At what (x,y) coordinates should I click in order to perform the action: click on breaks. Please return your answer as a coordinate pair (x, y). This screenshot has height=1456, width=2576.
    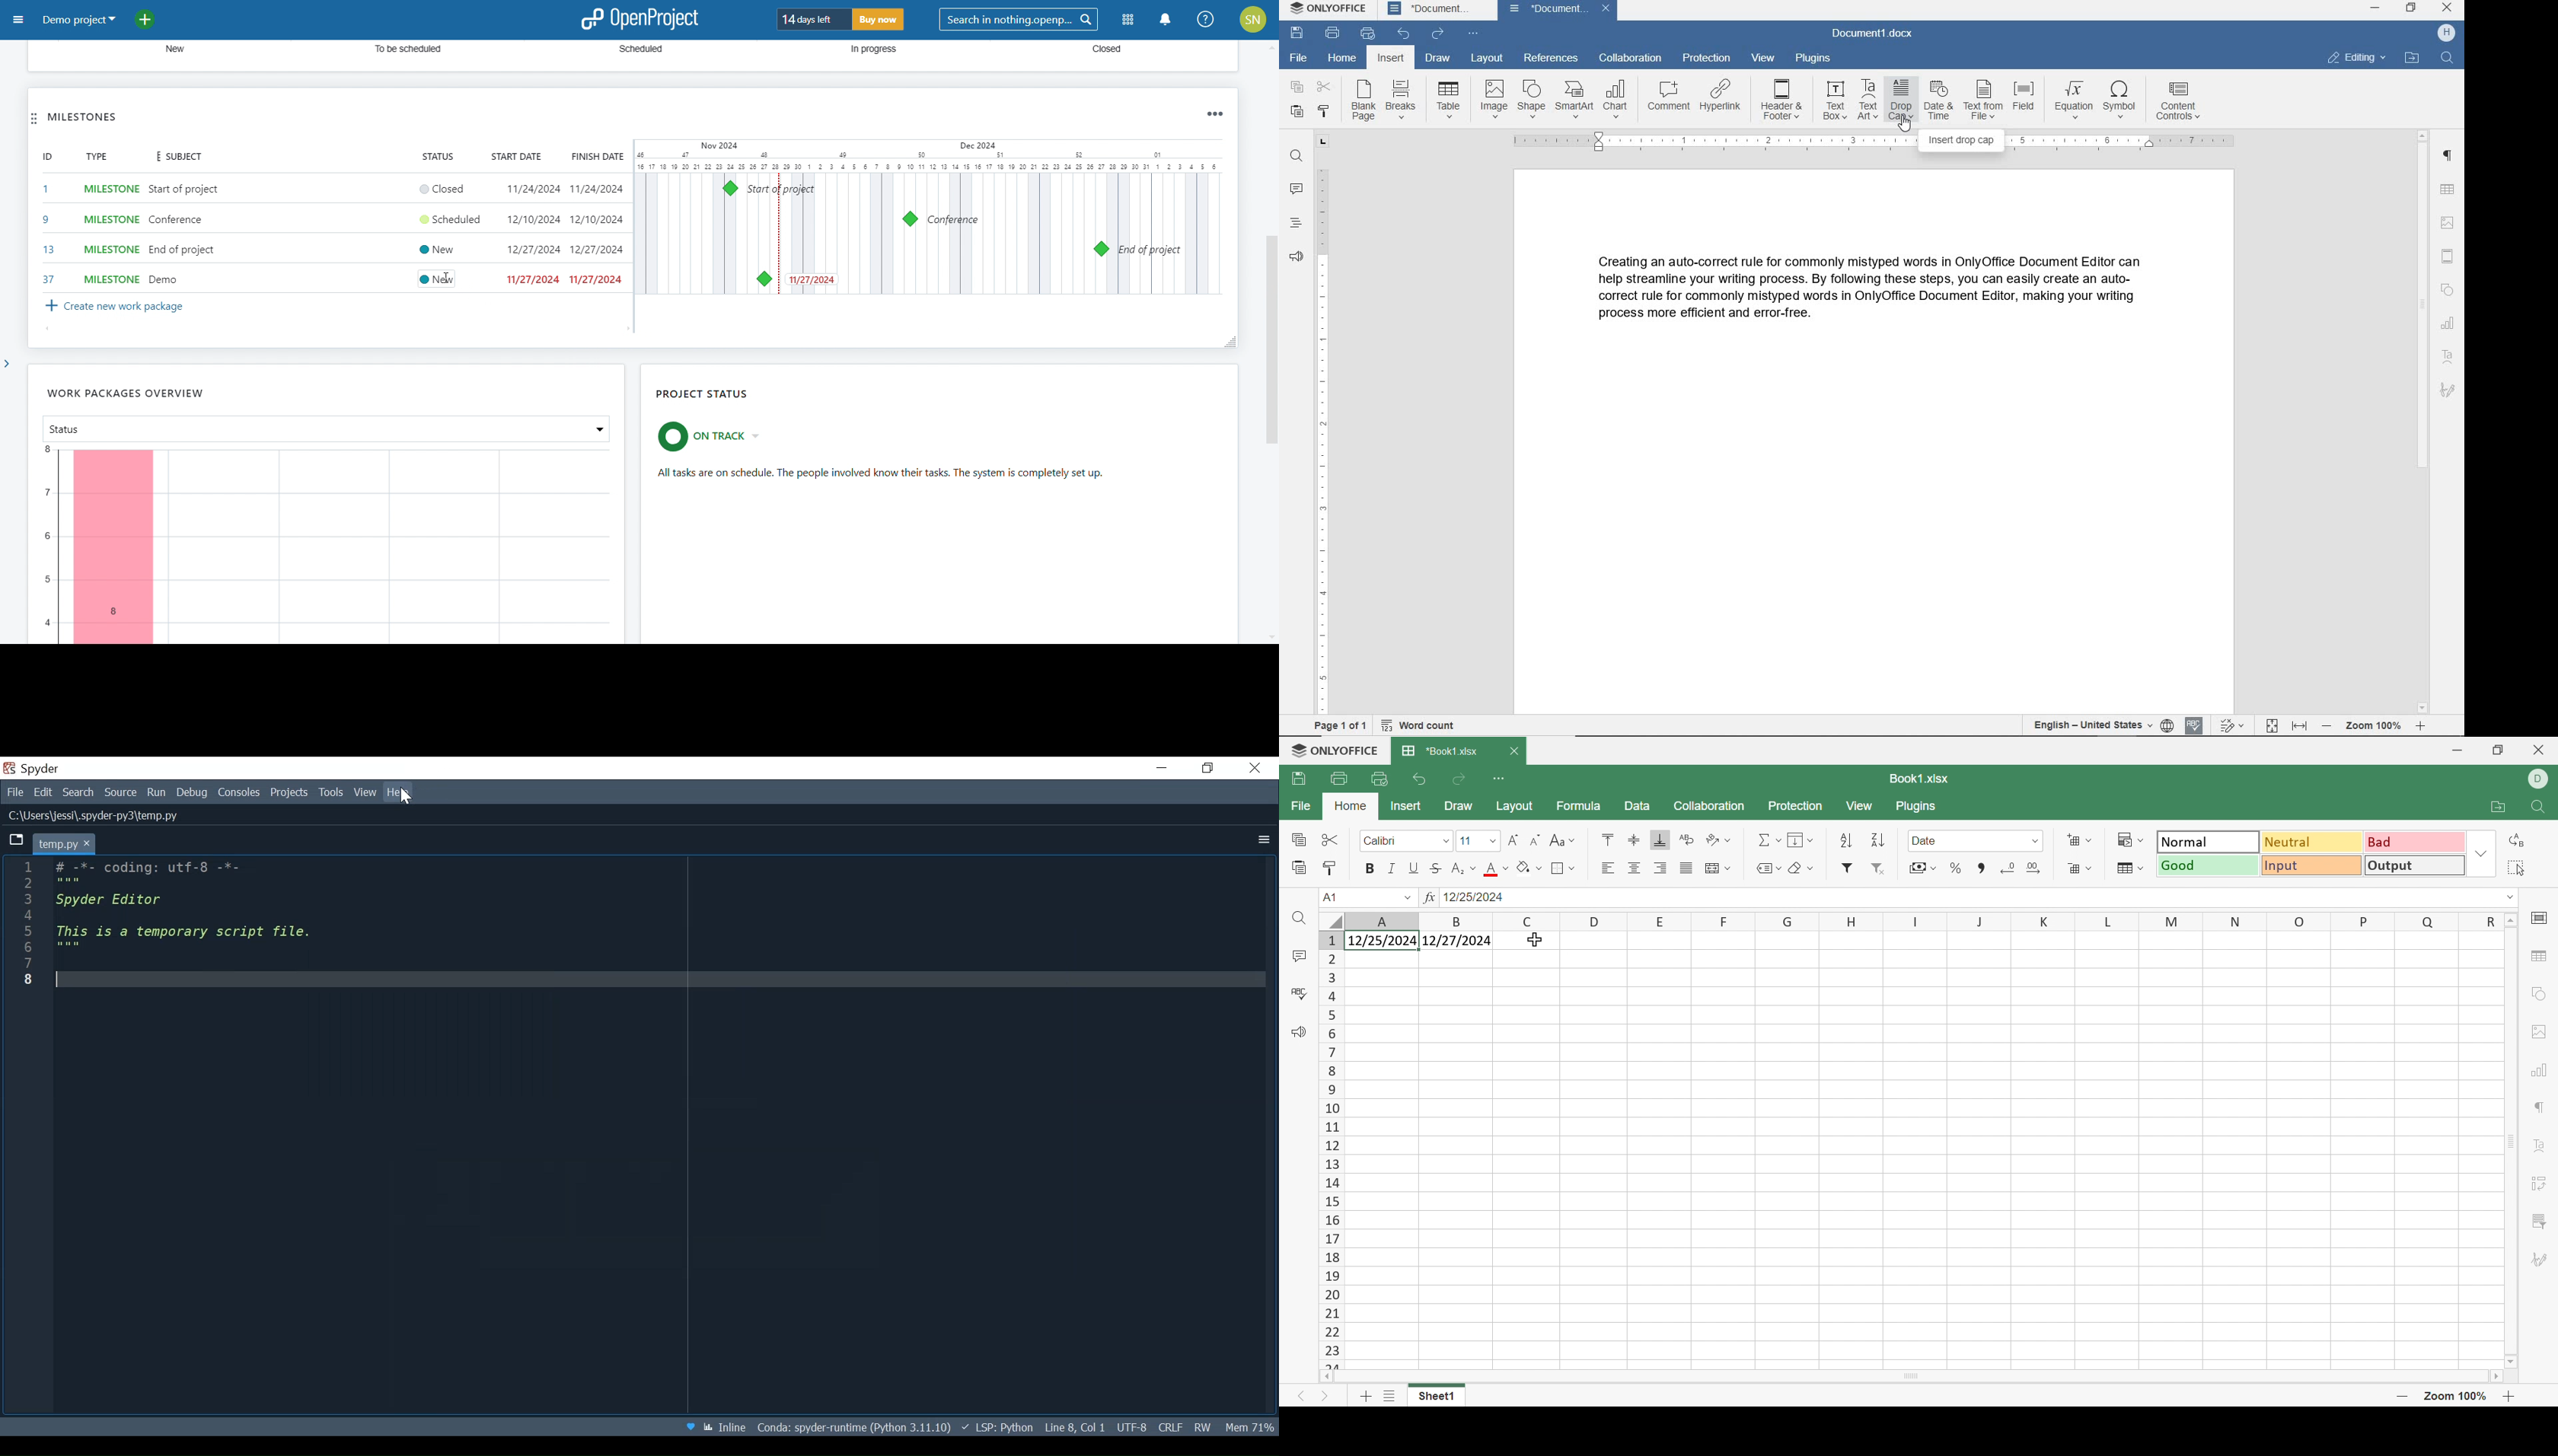
    Looking at the image, I should click on (1401, 98).